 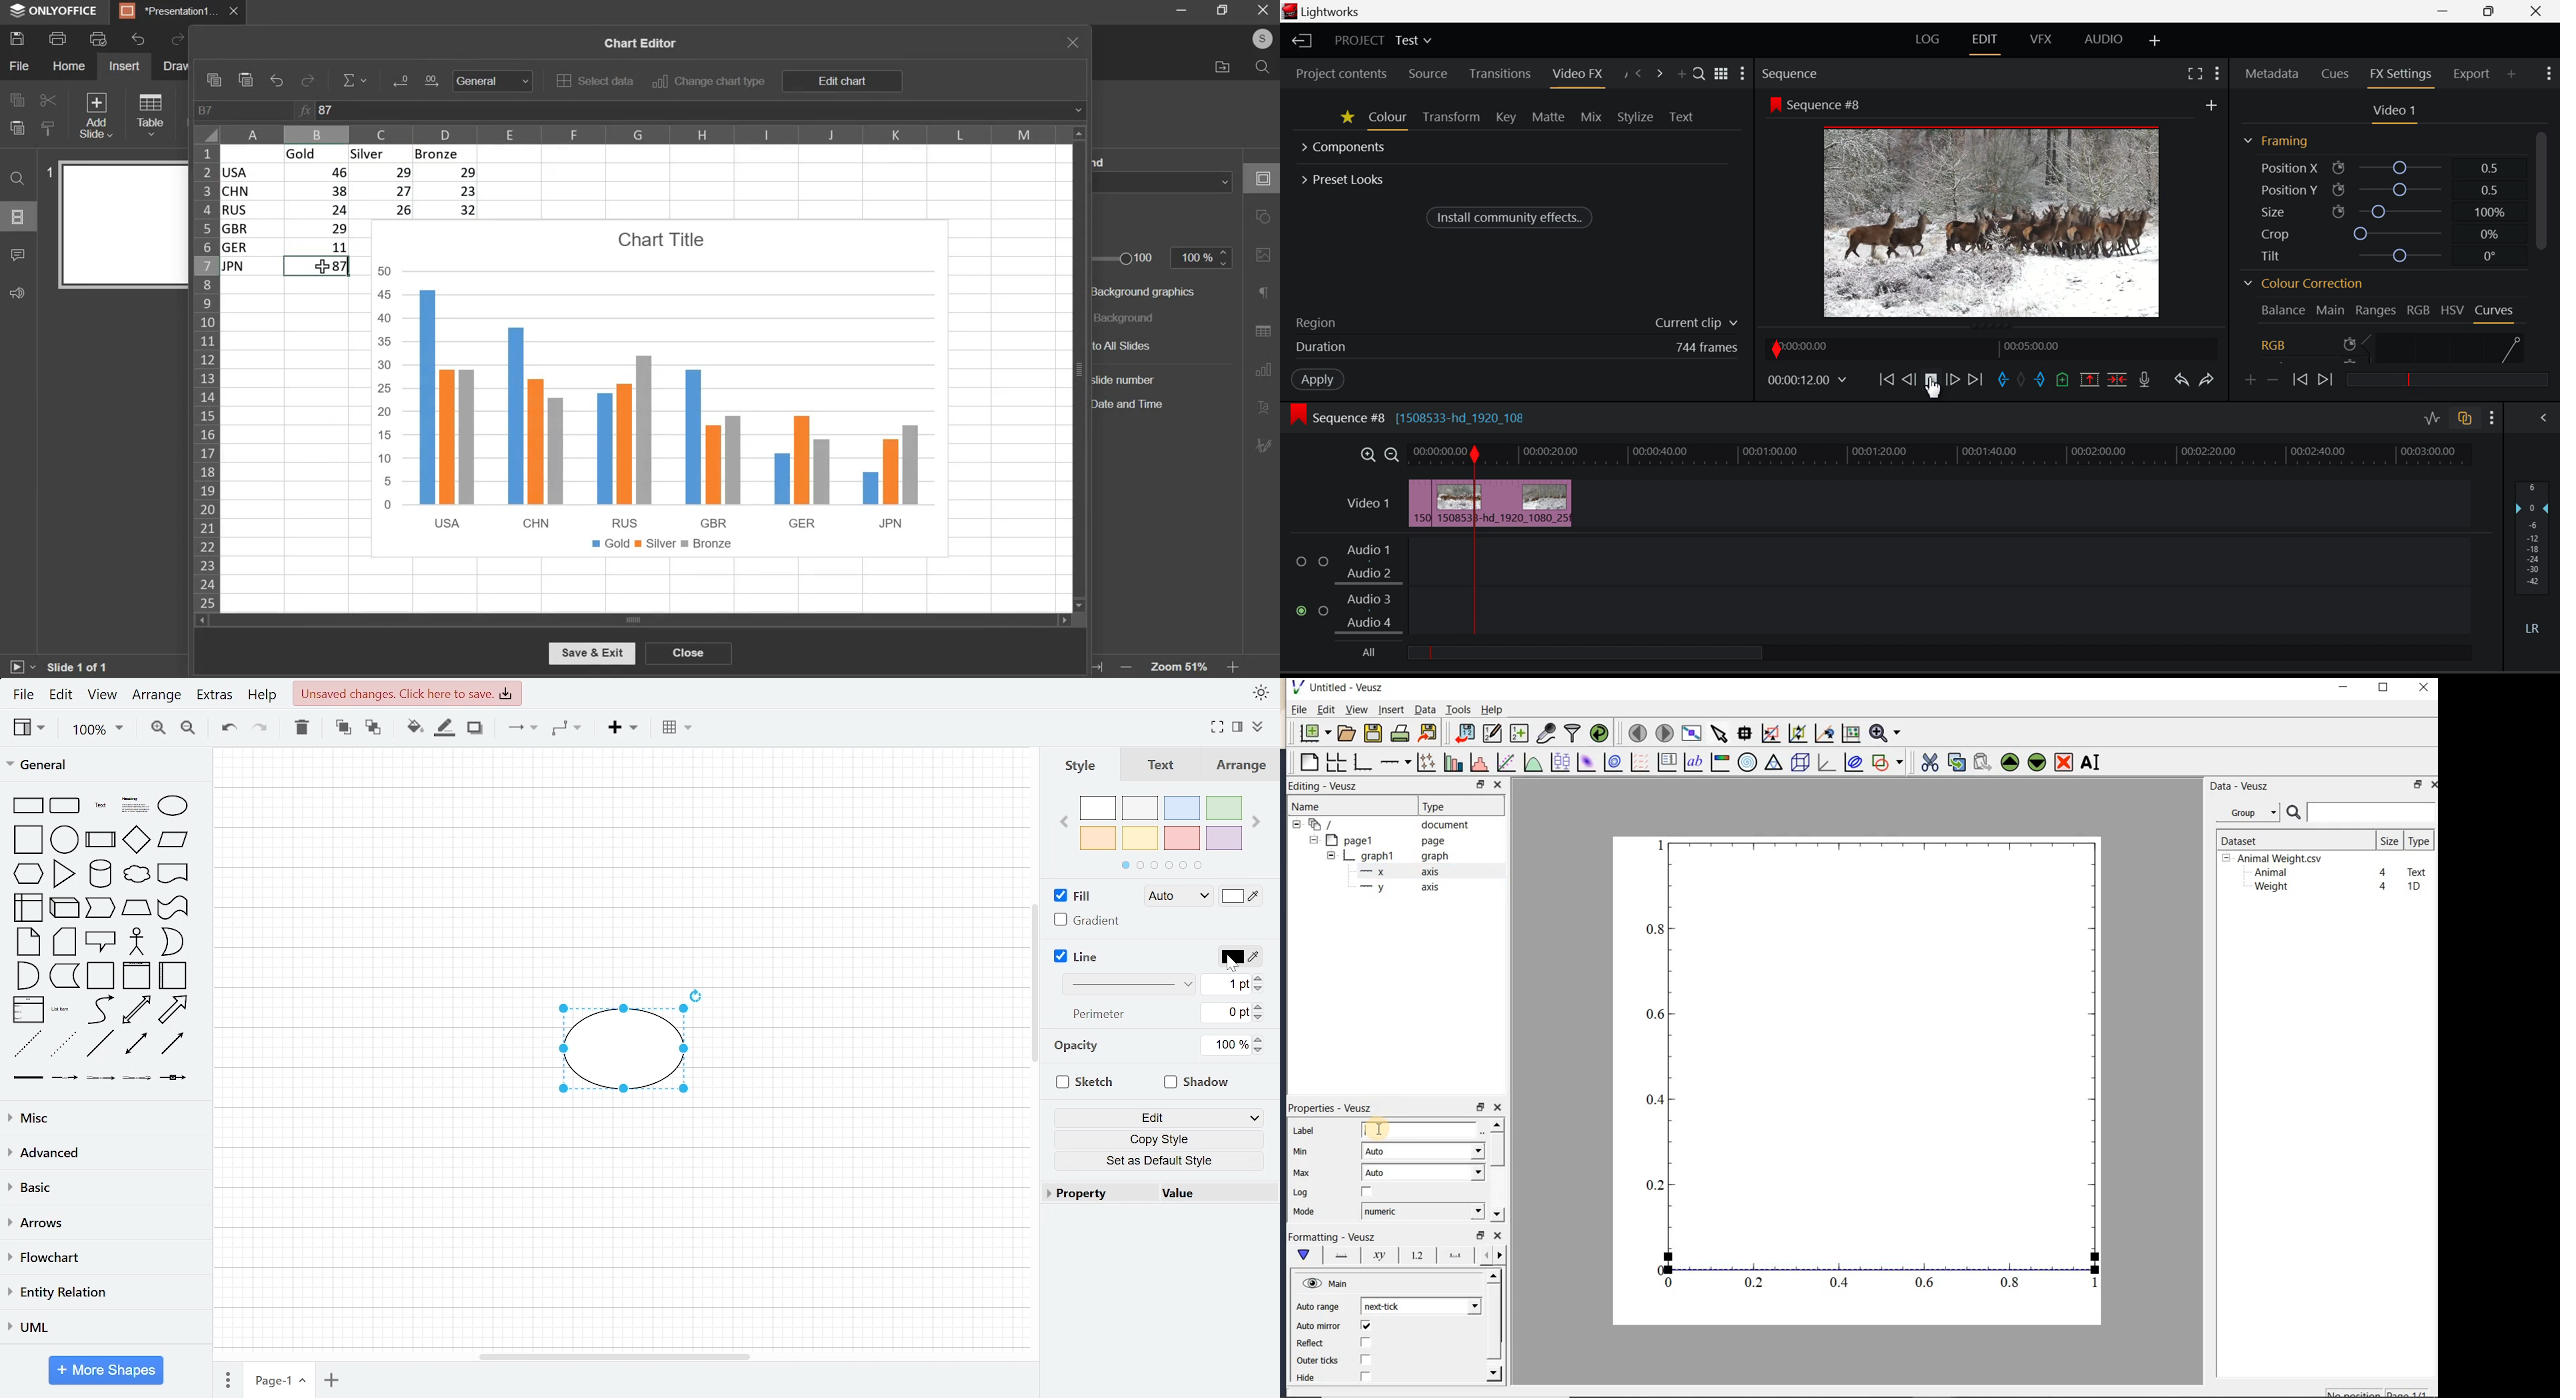 What do you see at coordinates (173, 807) in the screenshot?
I see `ellipse` at bounding box center [173, 807].